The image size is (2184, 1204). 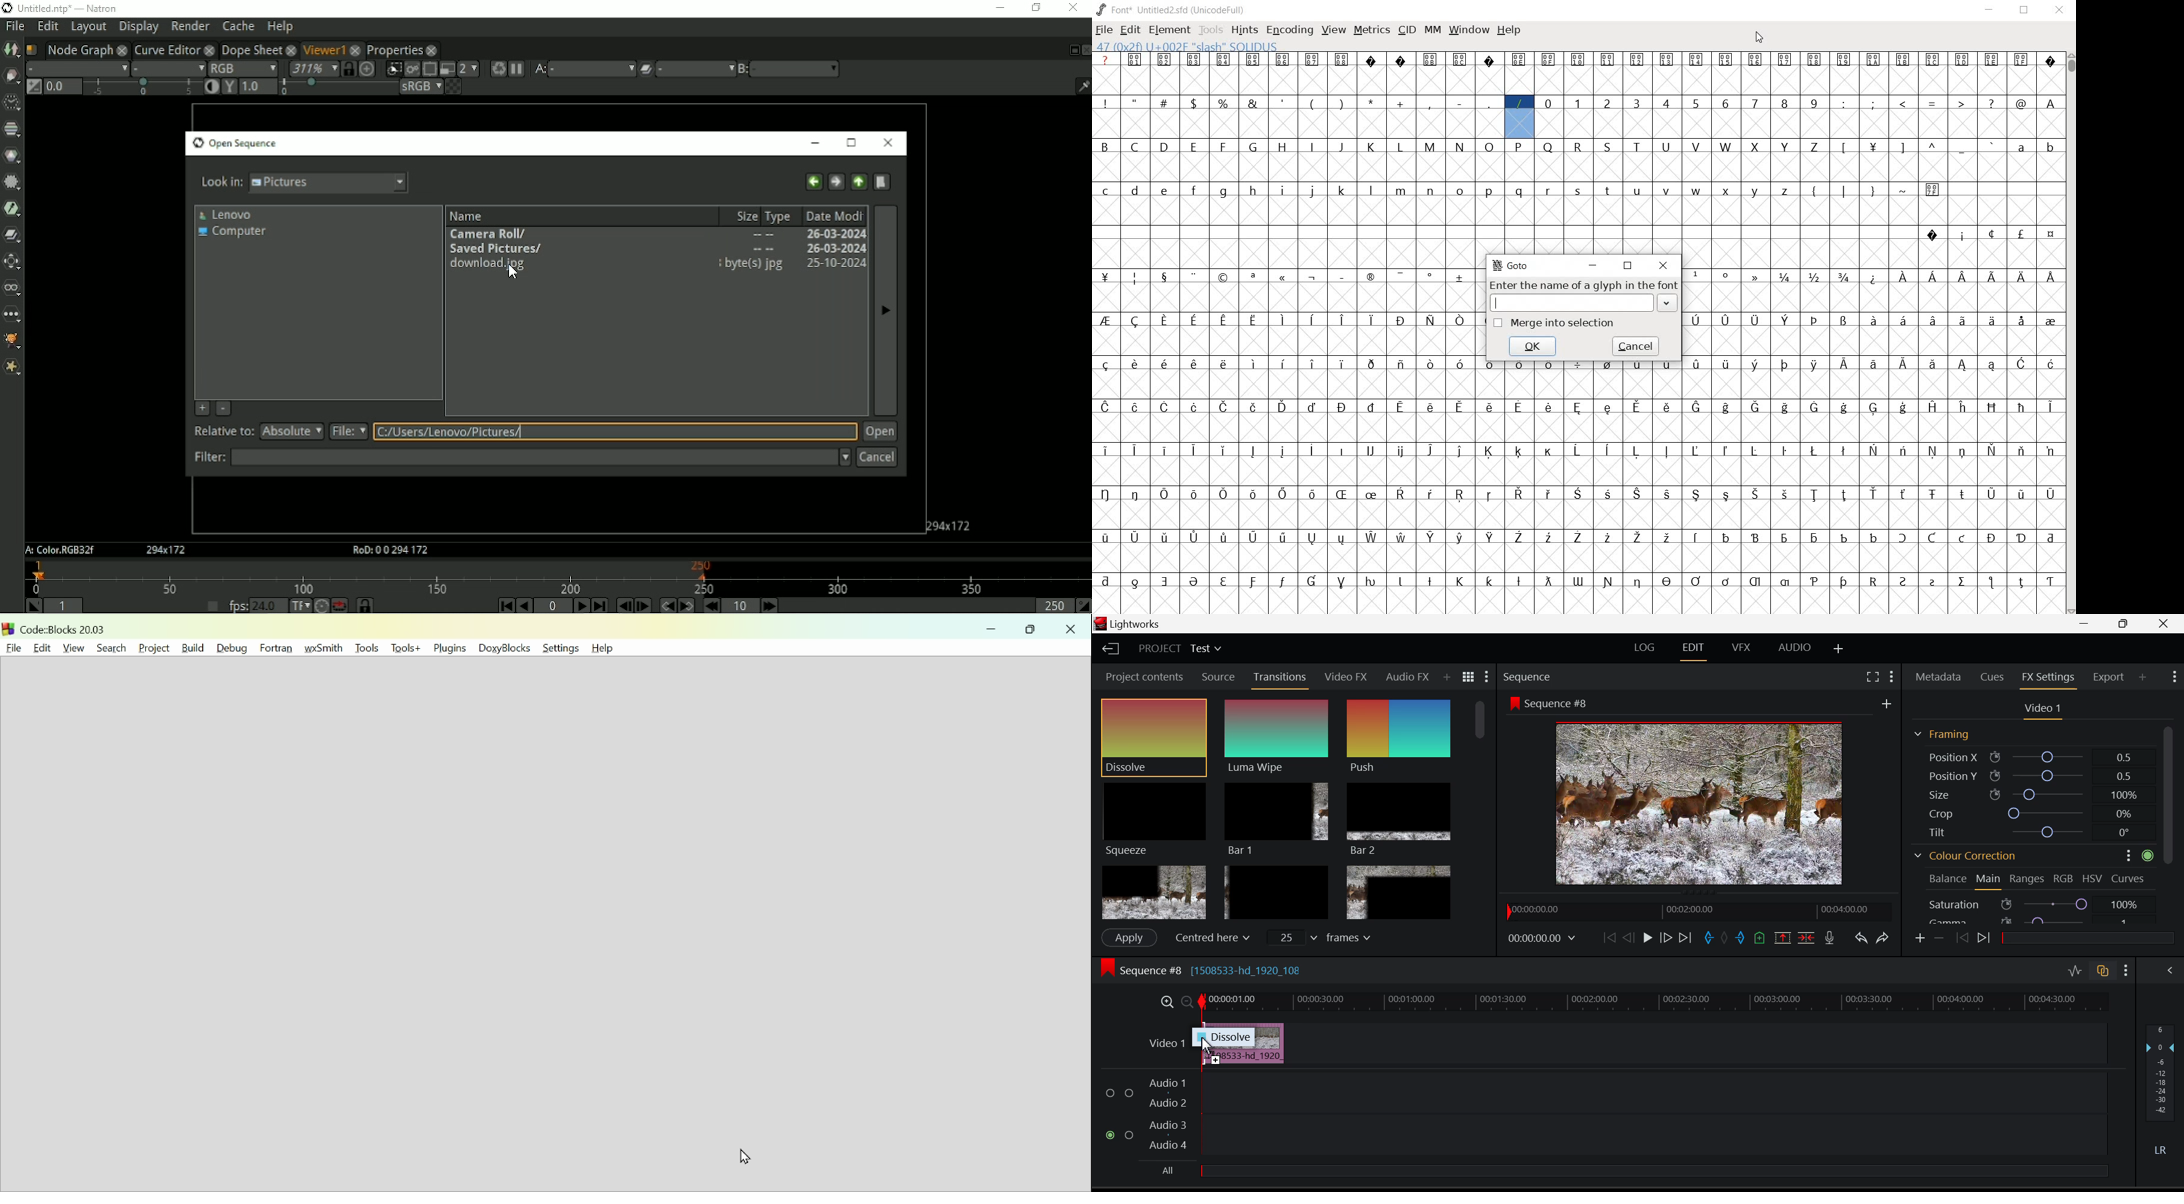 I want to click on To Start, so click(x=1608, y=940).